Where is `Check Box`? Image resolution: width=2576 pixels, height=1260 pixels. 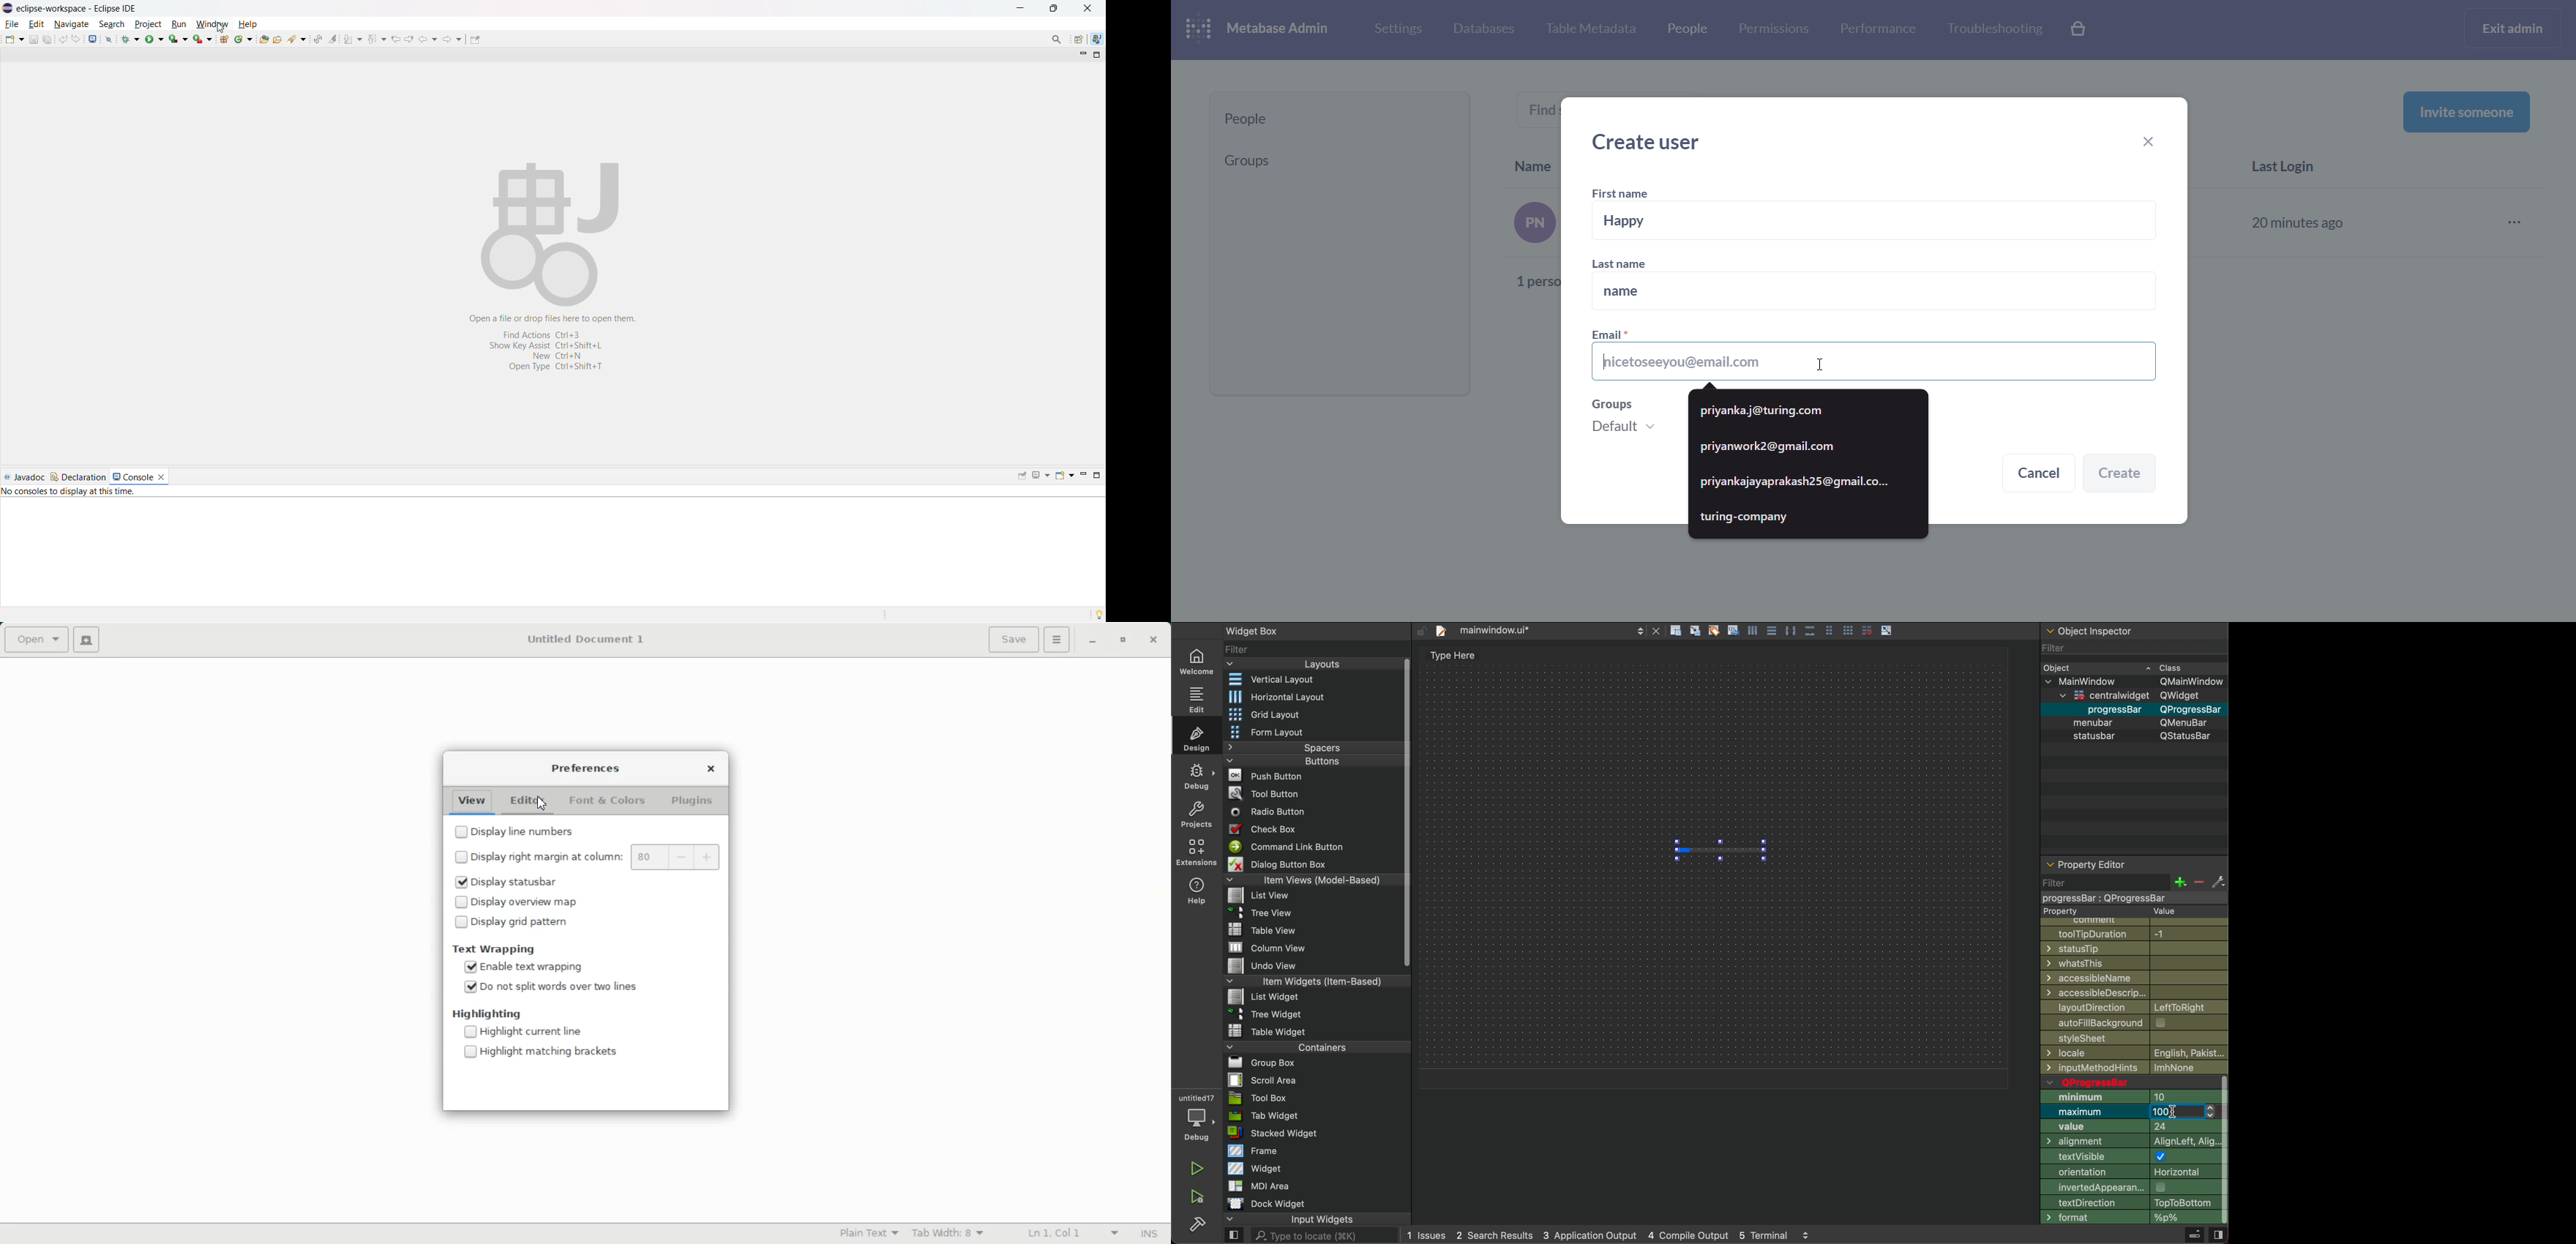 Check Box is located at coordinates (1273, 829).